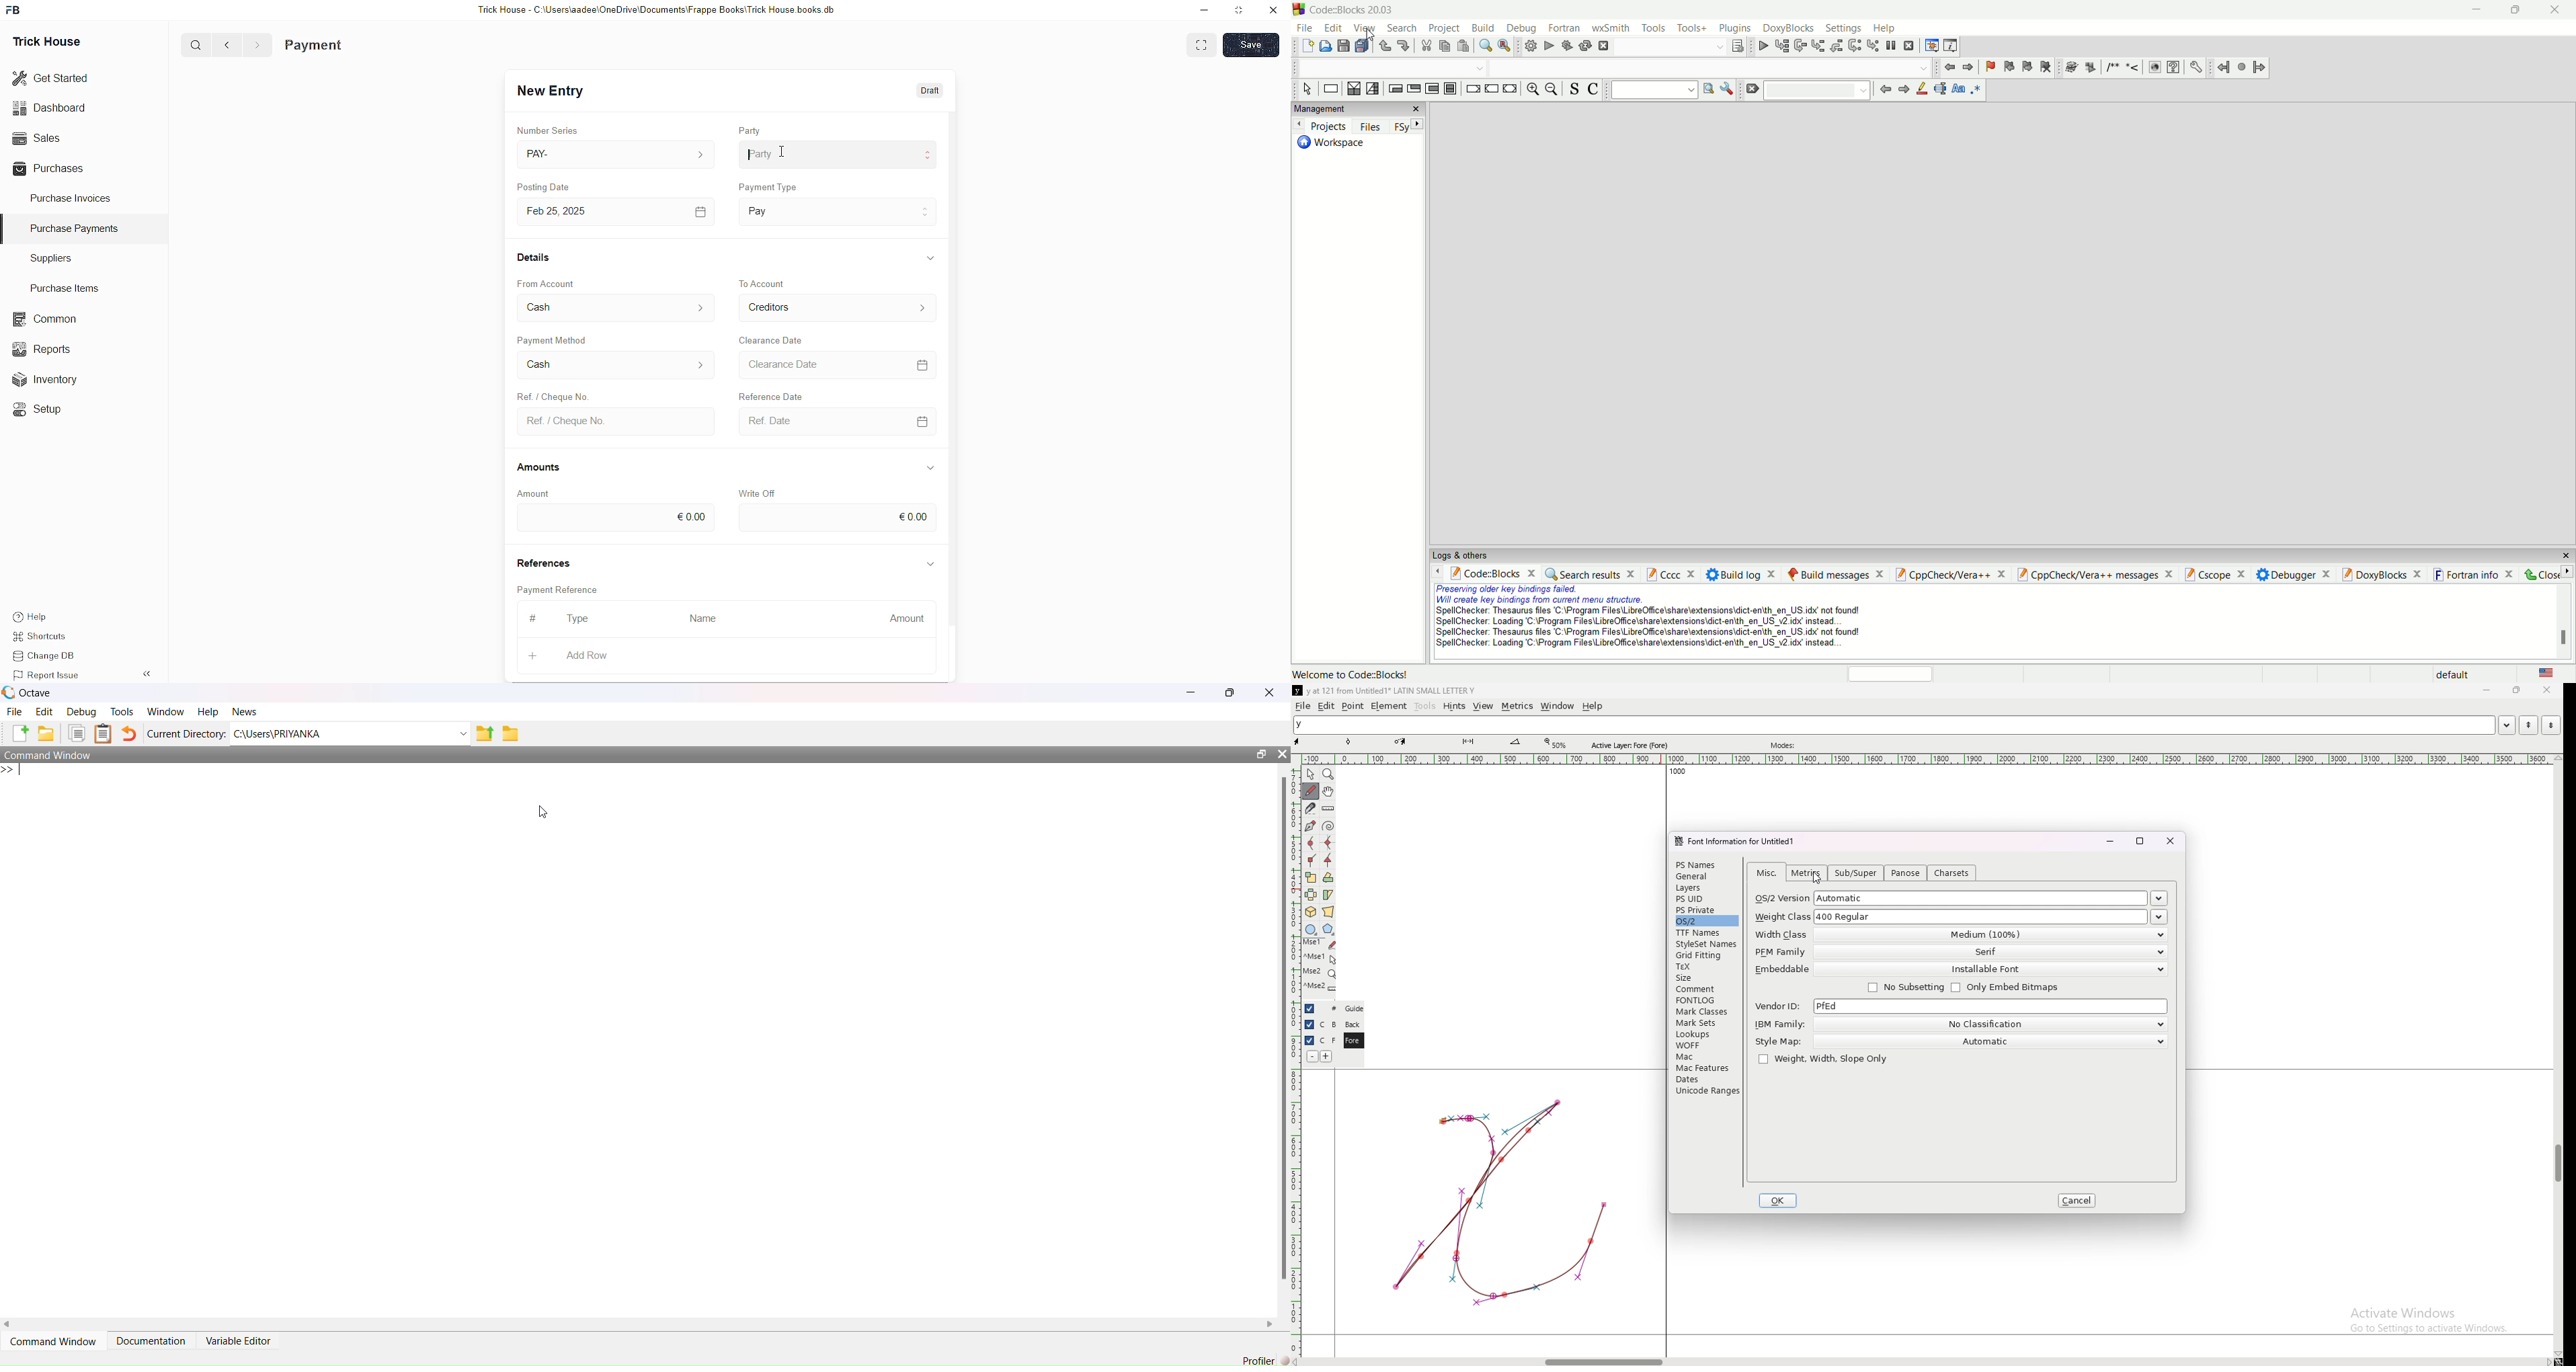 This screenshot has width=2576, height=1372. I want to click on €0.00, so click(914, 515).